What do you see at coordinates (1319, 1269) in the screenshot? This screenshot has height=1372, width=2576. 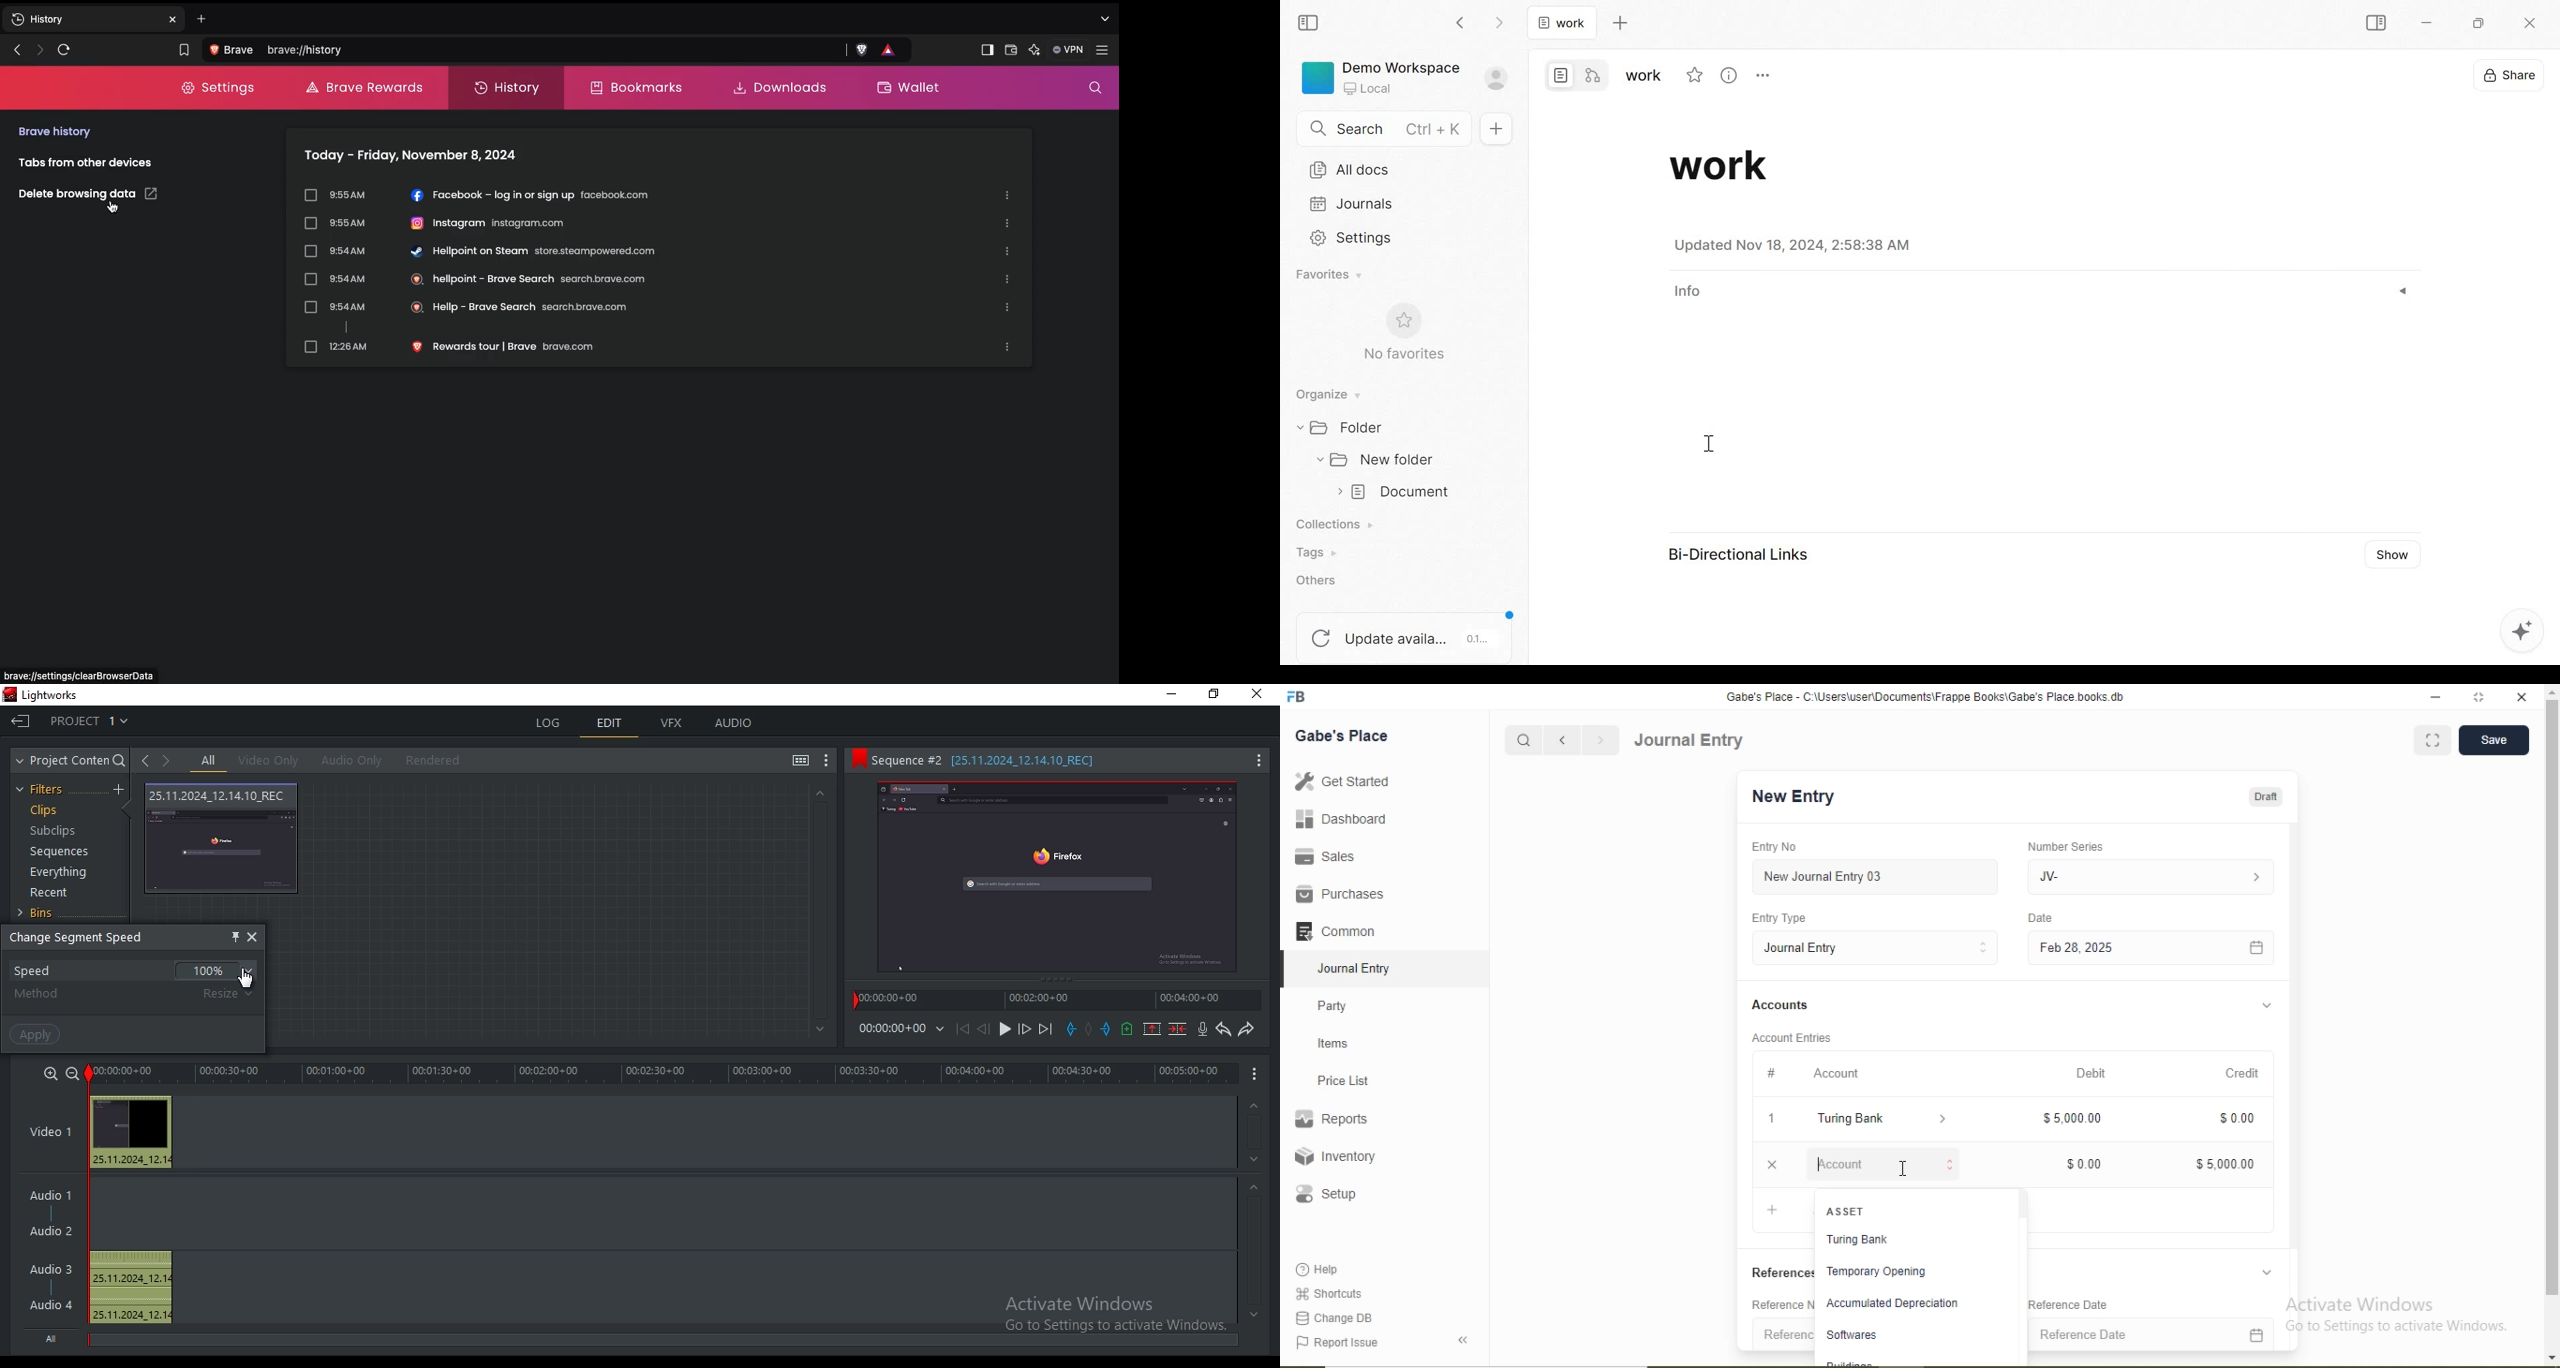 I see `Help` at bounding box center [1319, 1269].